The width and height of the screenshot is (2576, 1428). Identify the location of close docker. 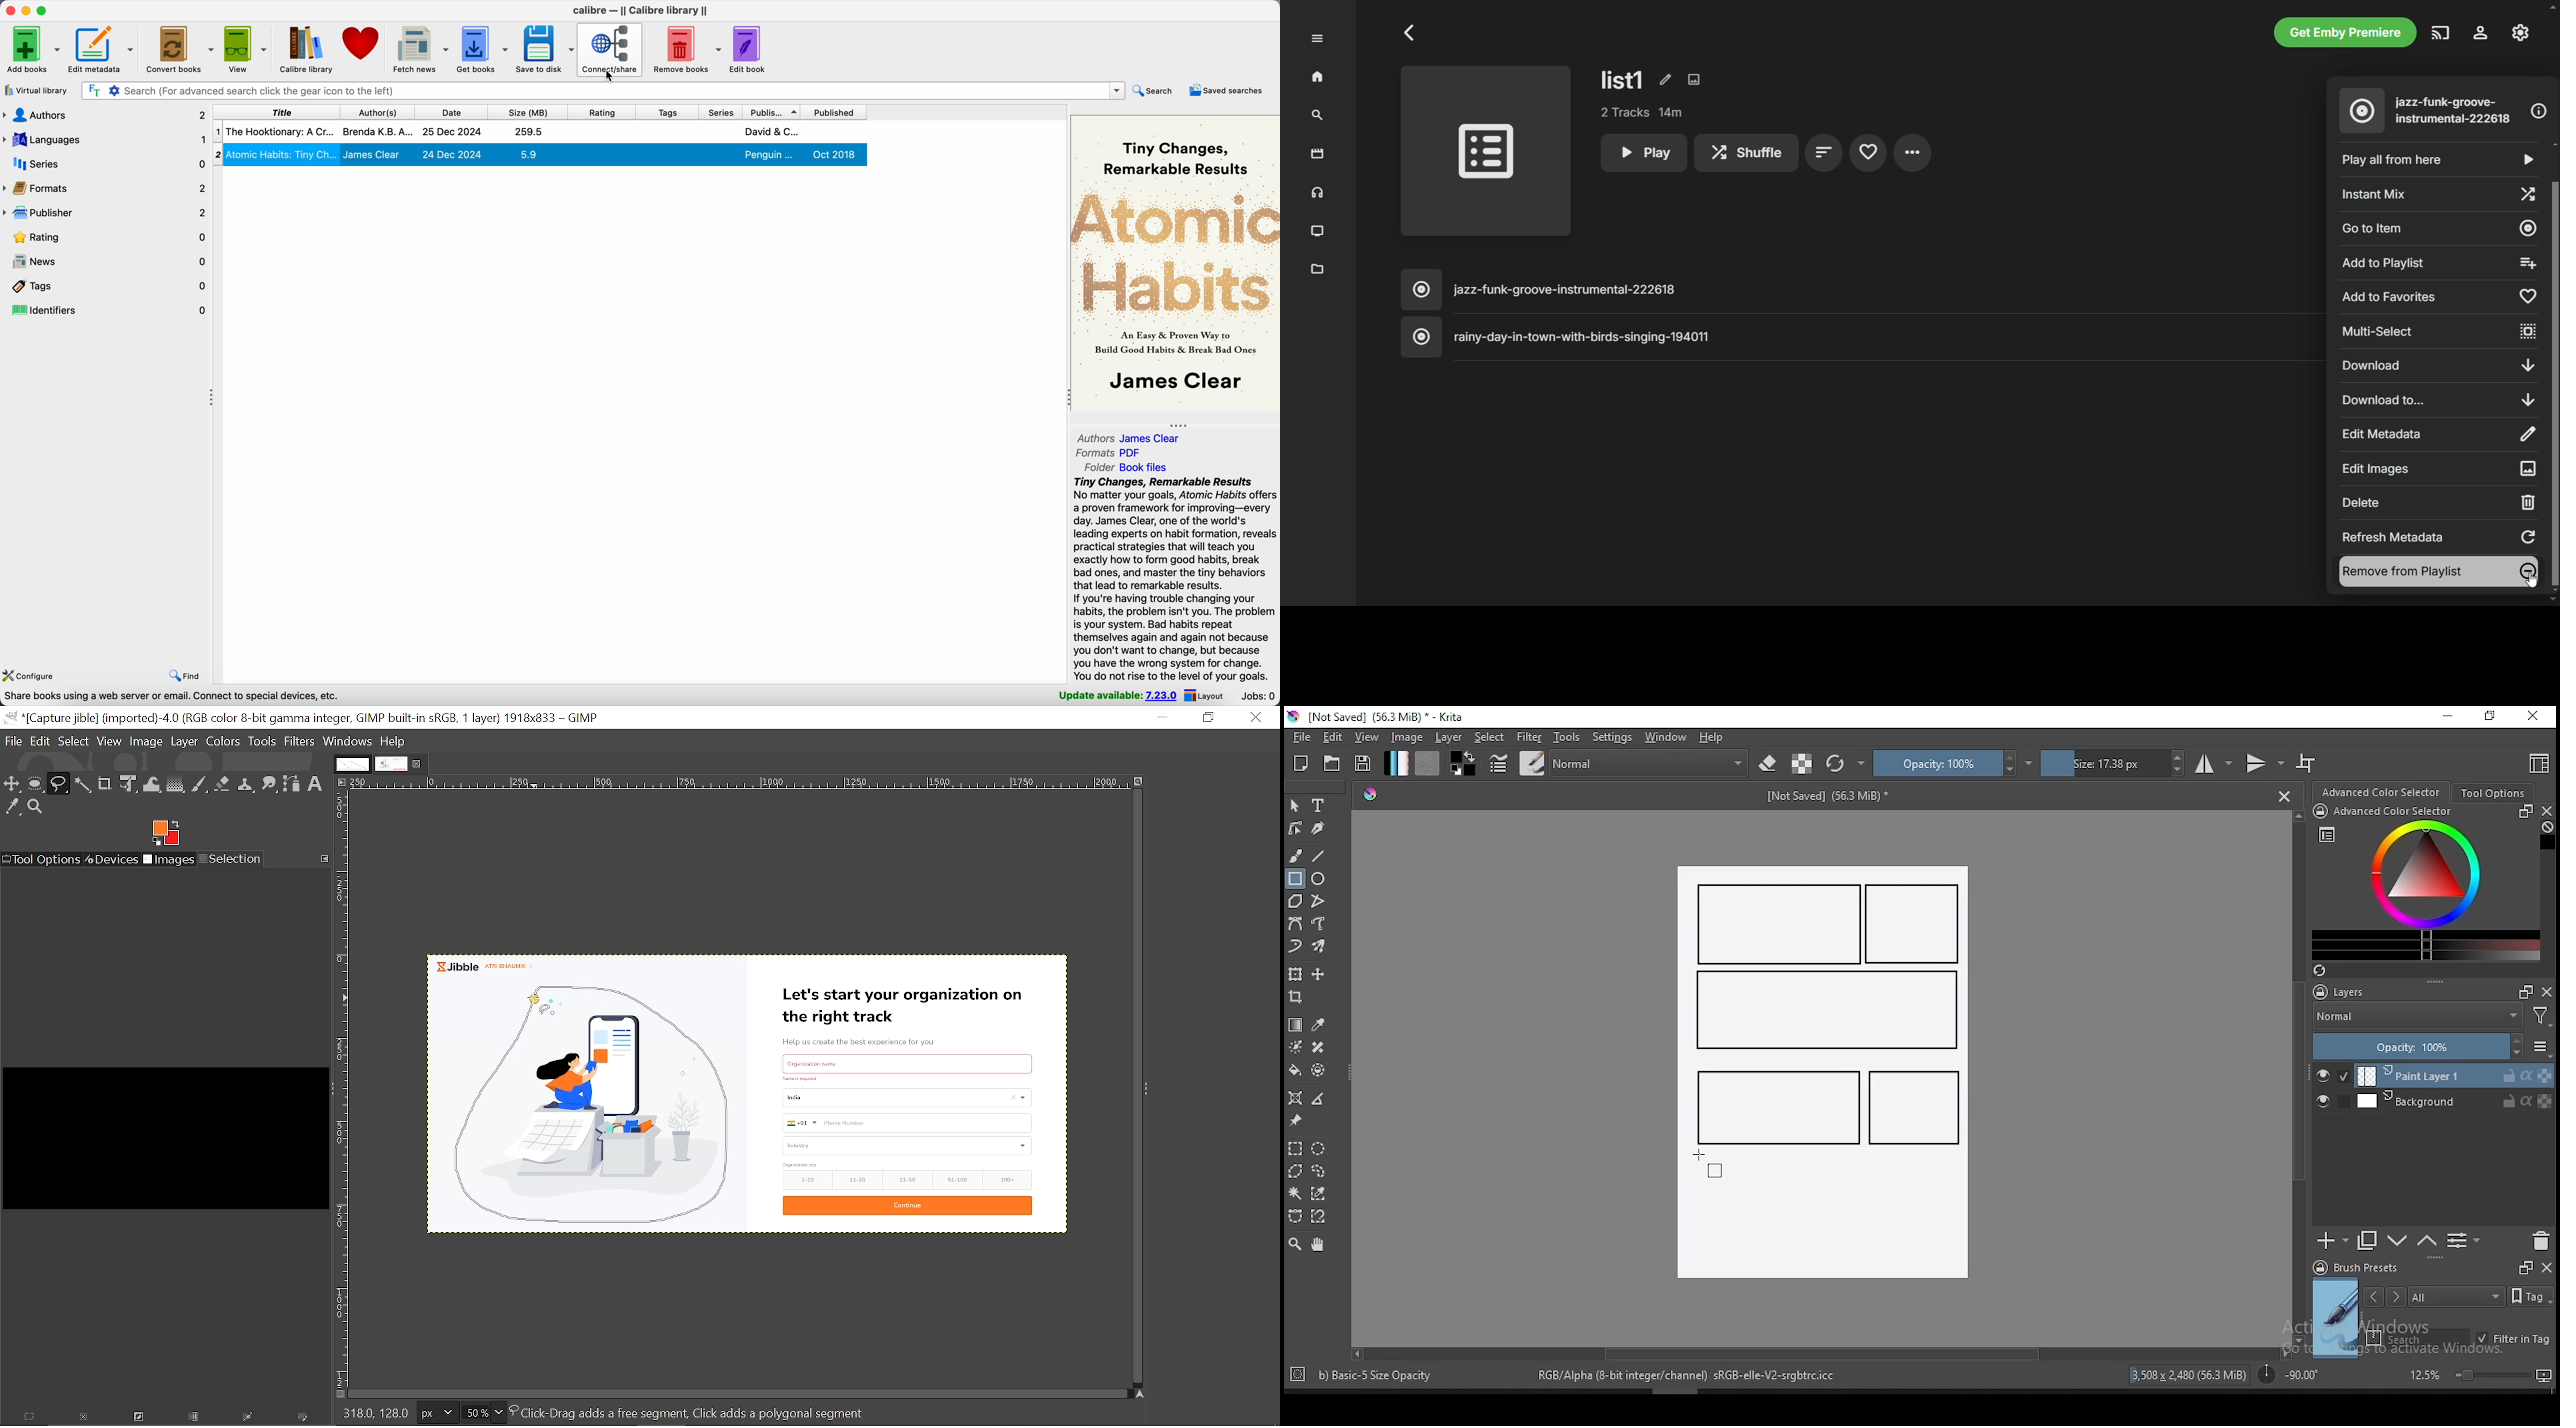
(2547, 991).